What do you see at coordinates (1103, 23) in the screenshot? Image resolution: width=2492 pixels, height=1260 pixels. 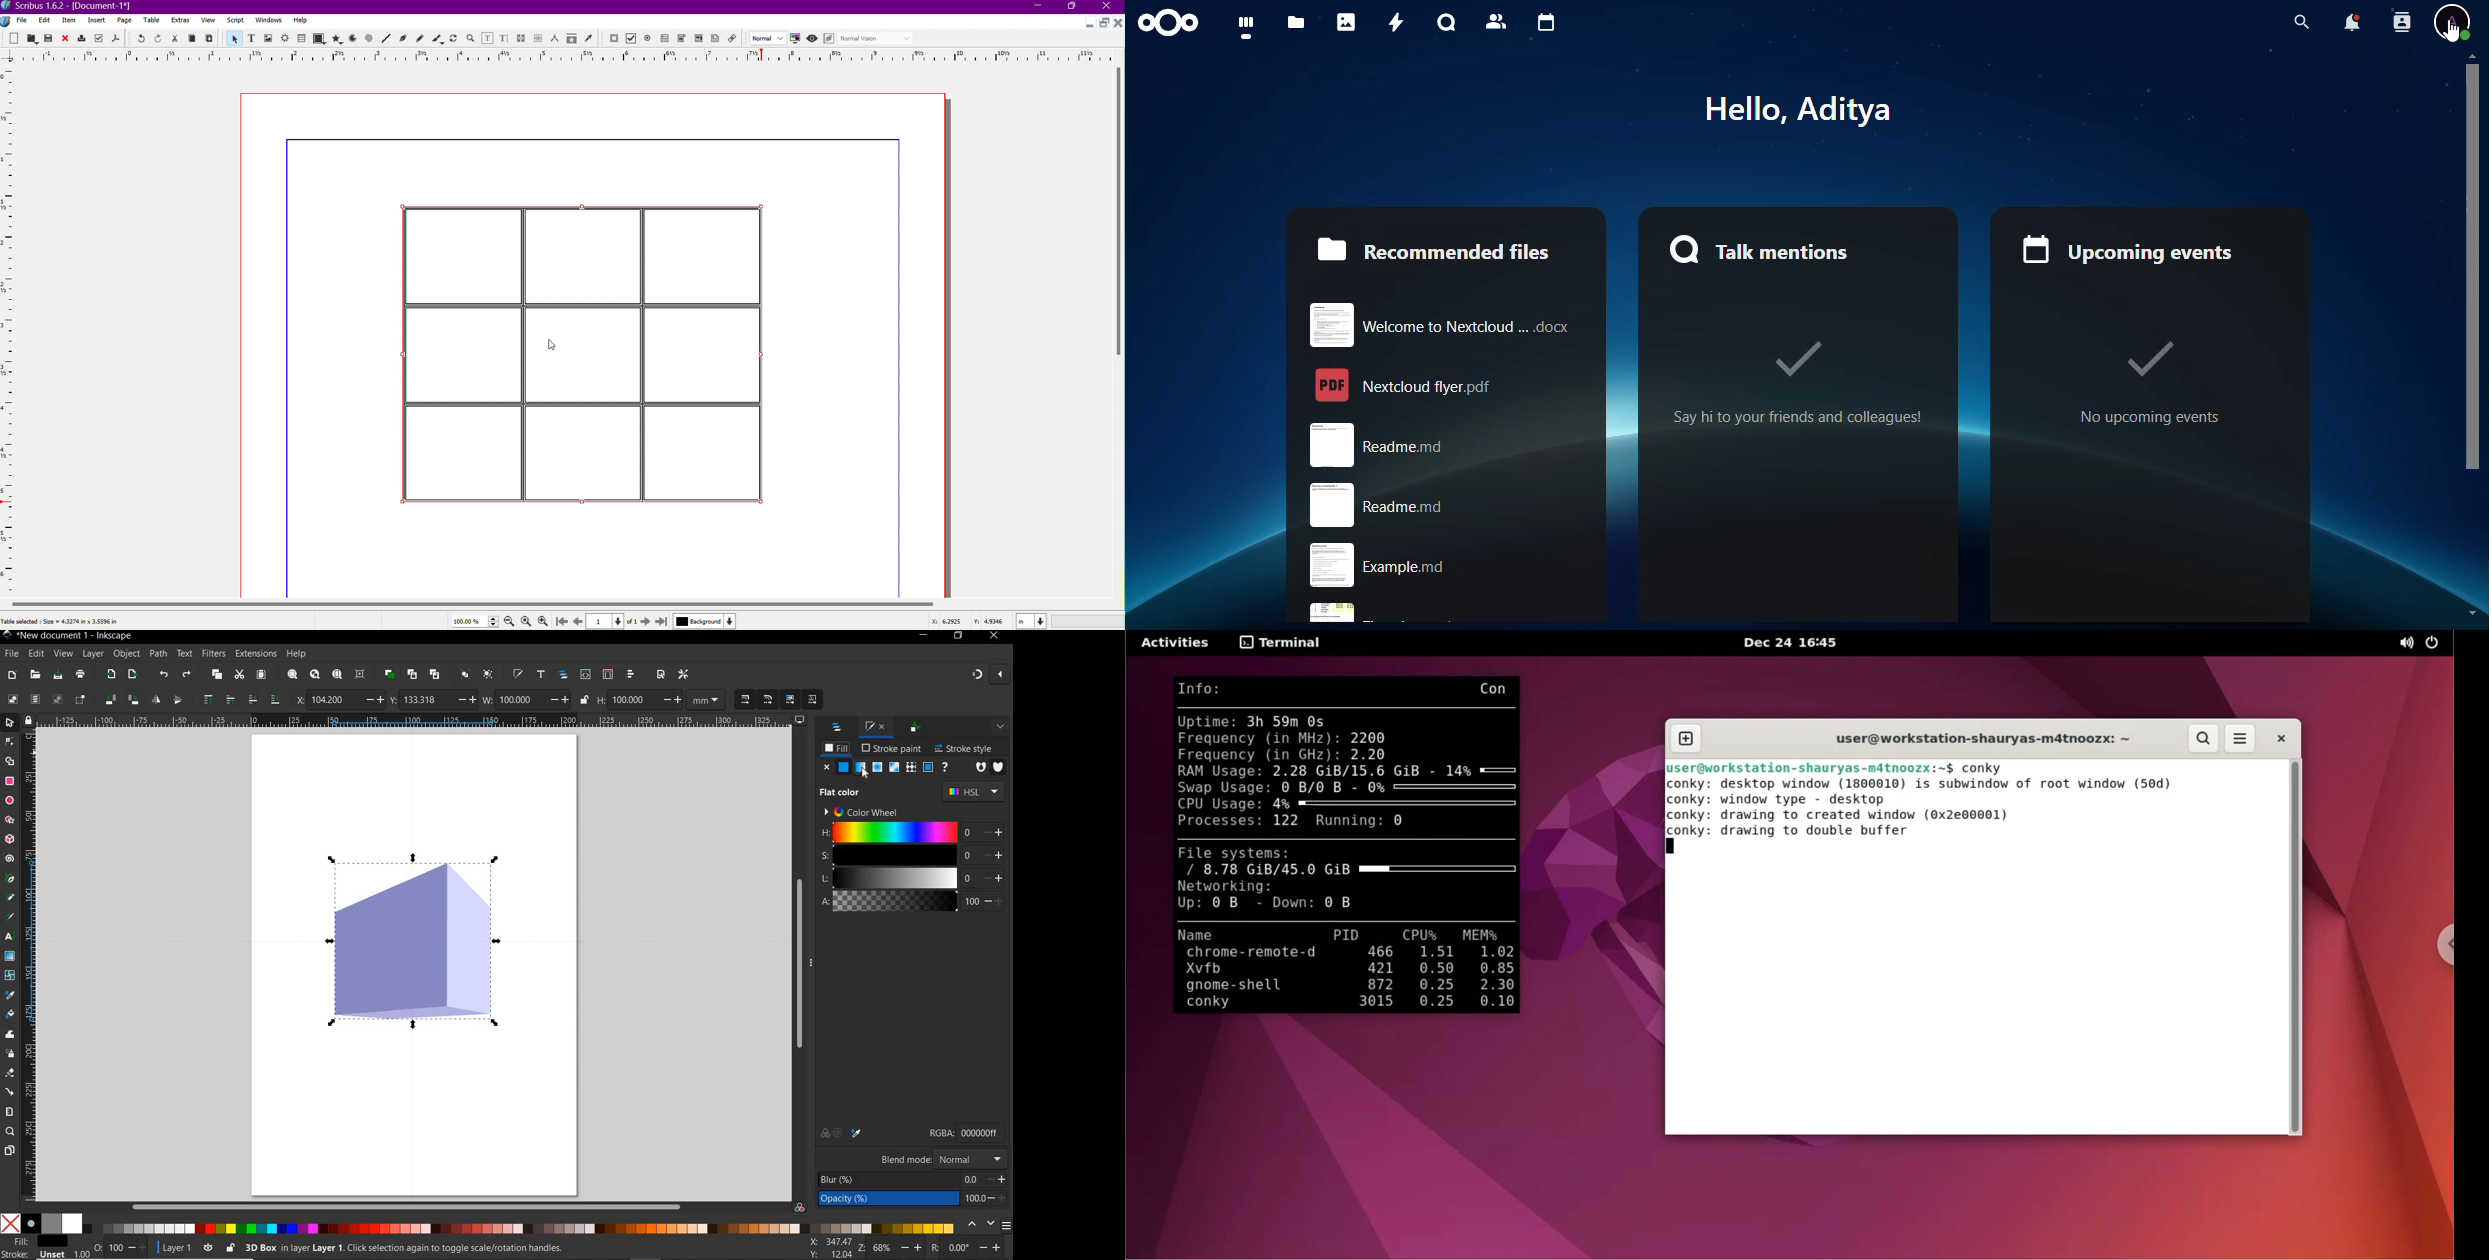 I see `Maximize` at bounding box center [1103, 23].